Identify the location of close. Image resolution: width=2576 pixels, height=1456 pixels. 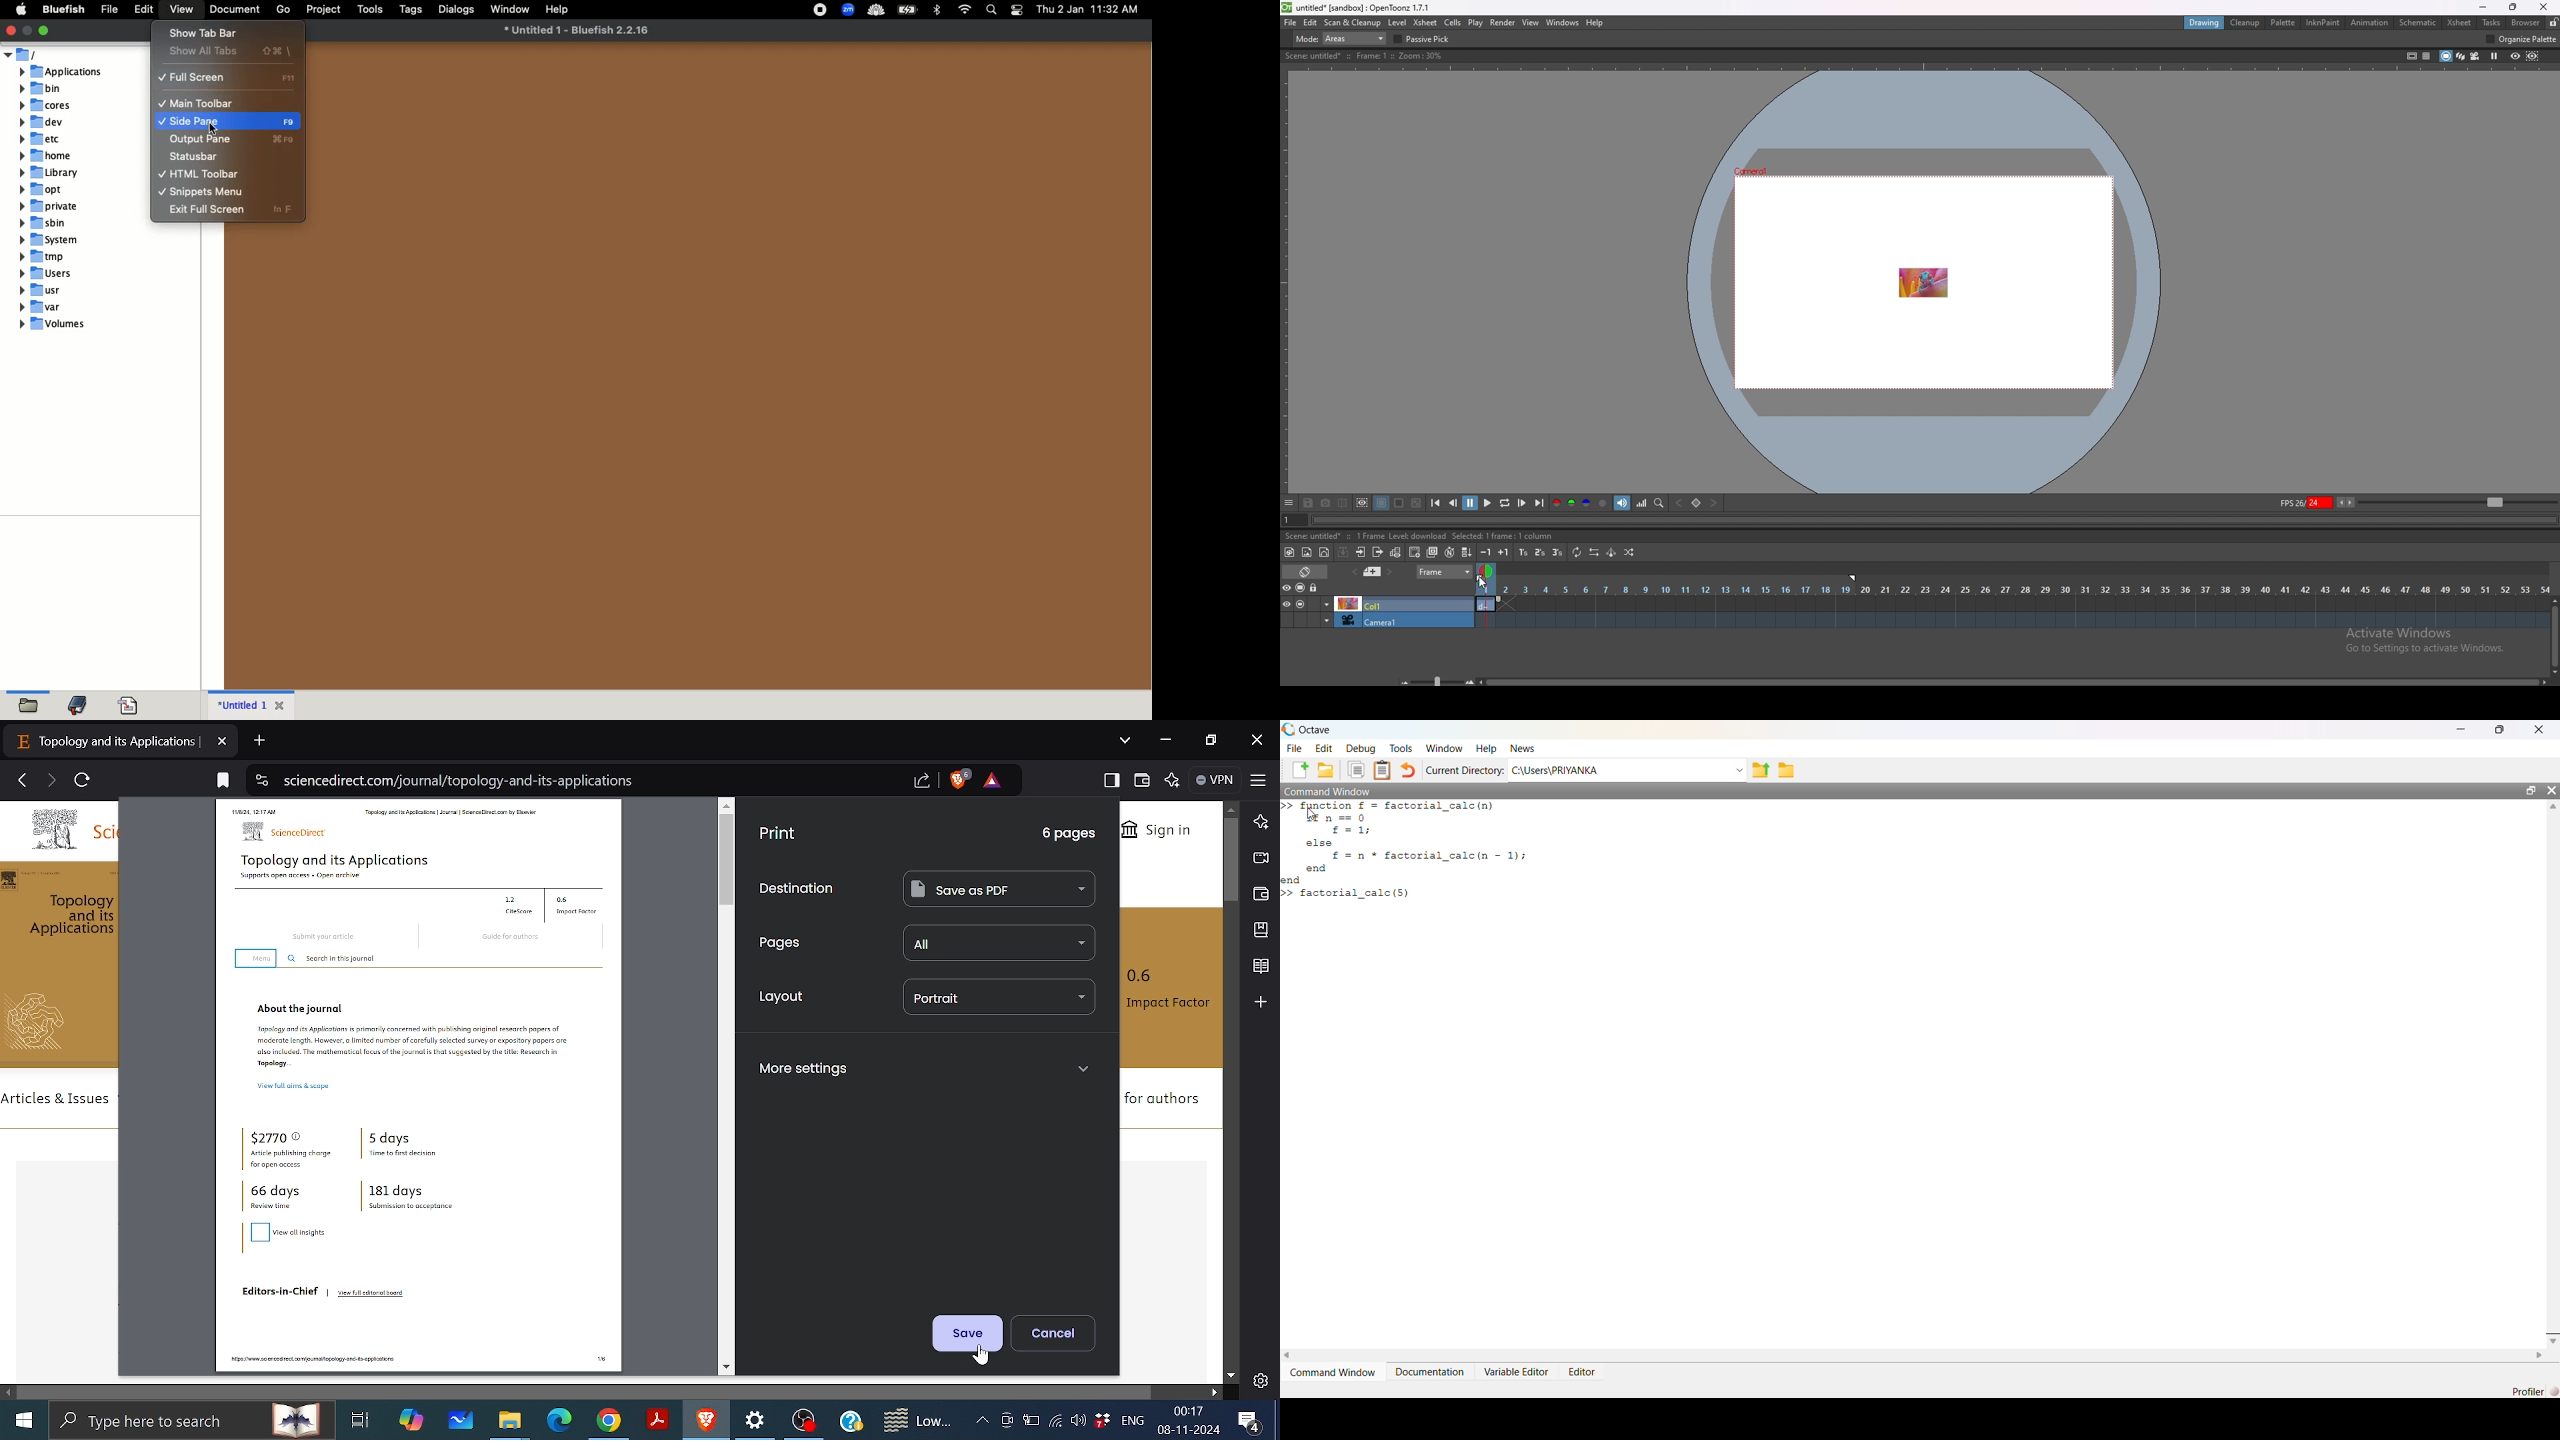
(284, 704).